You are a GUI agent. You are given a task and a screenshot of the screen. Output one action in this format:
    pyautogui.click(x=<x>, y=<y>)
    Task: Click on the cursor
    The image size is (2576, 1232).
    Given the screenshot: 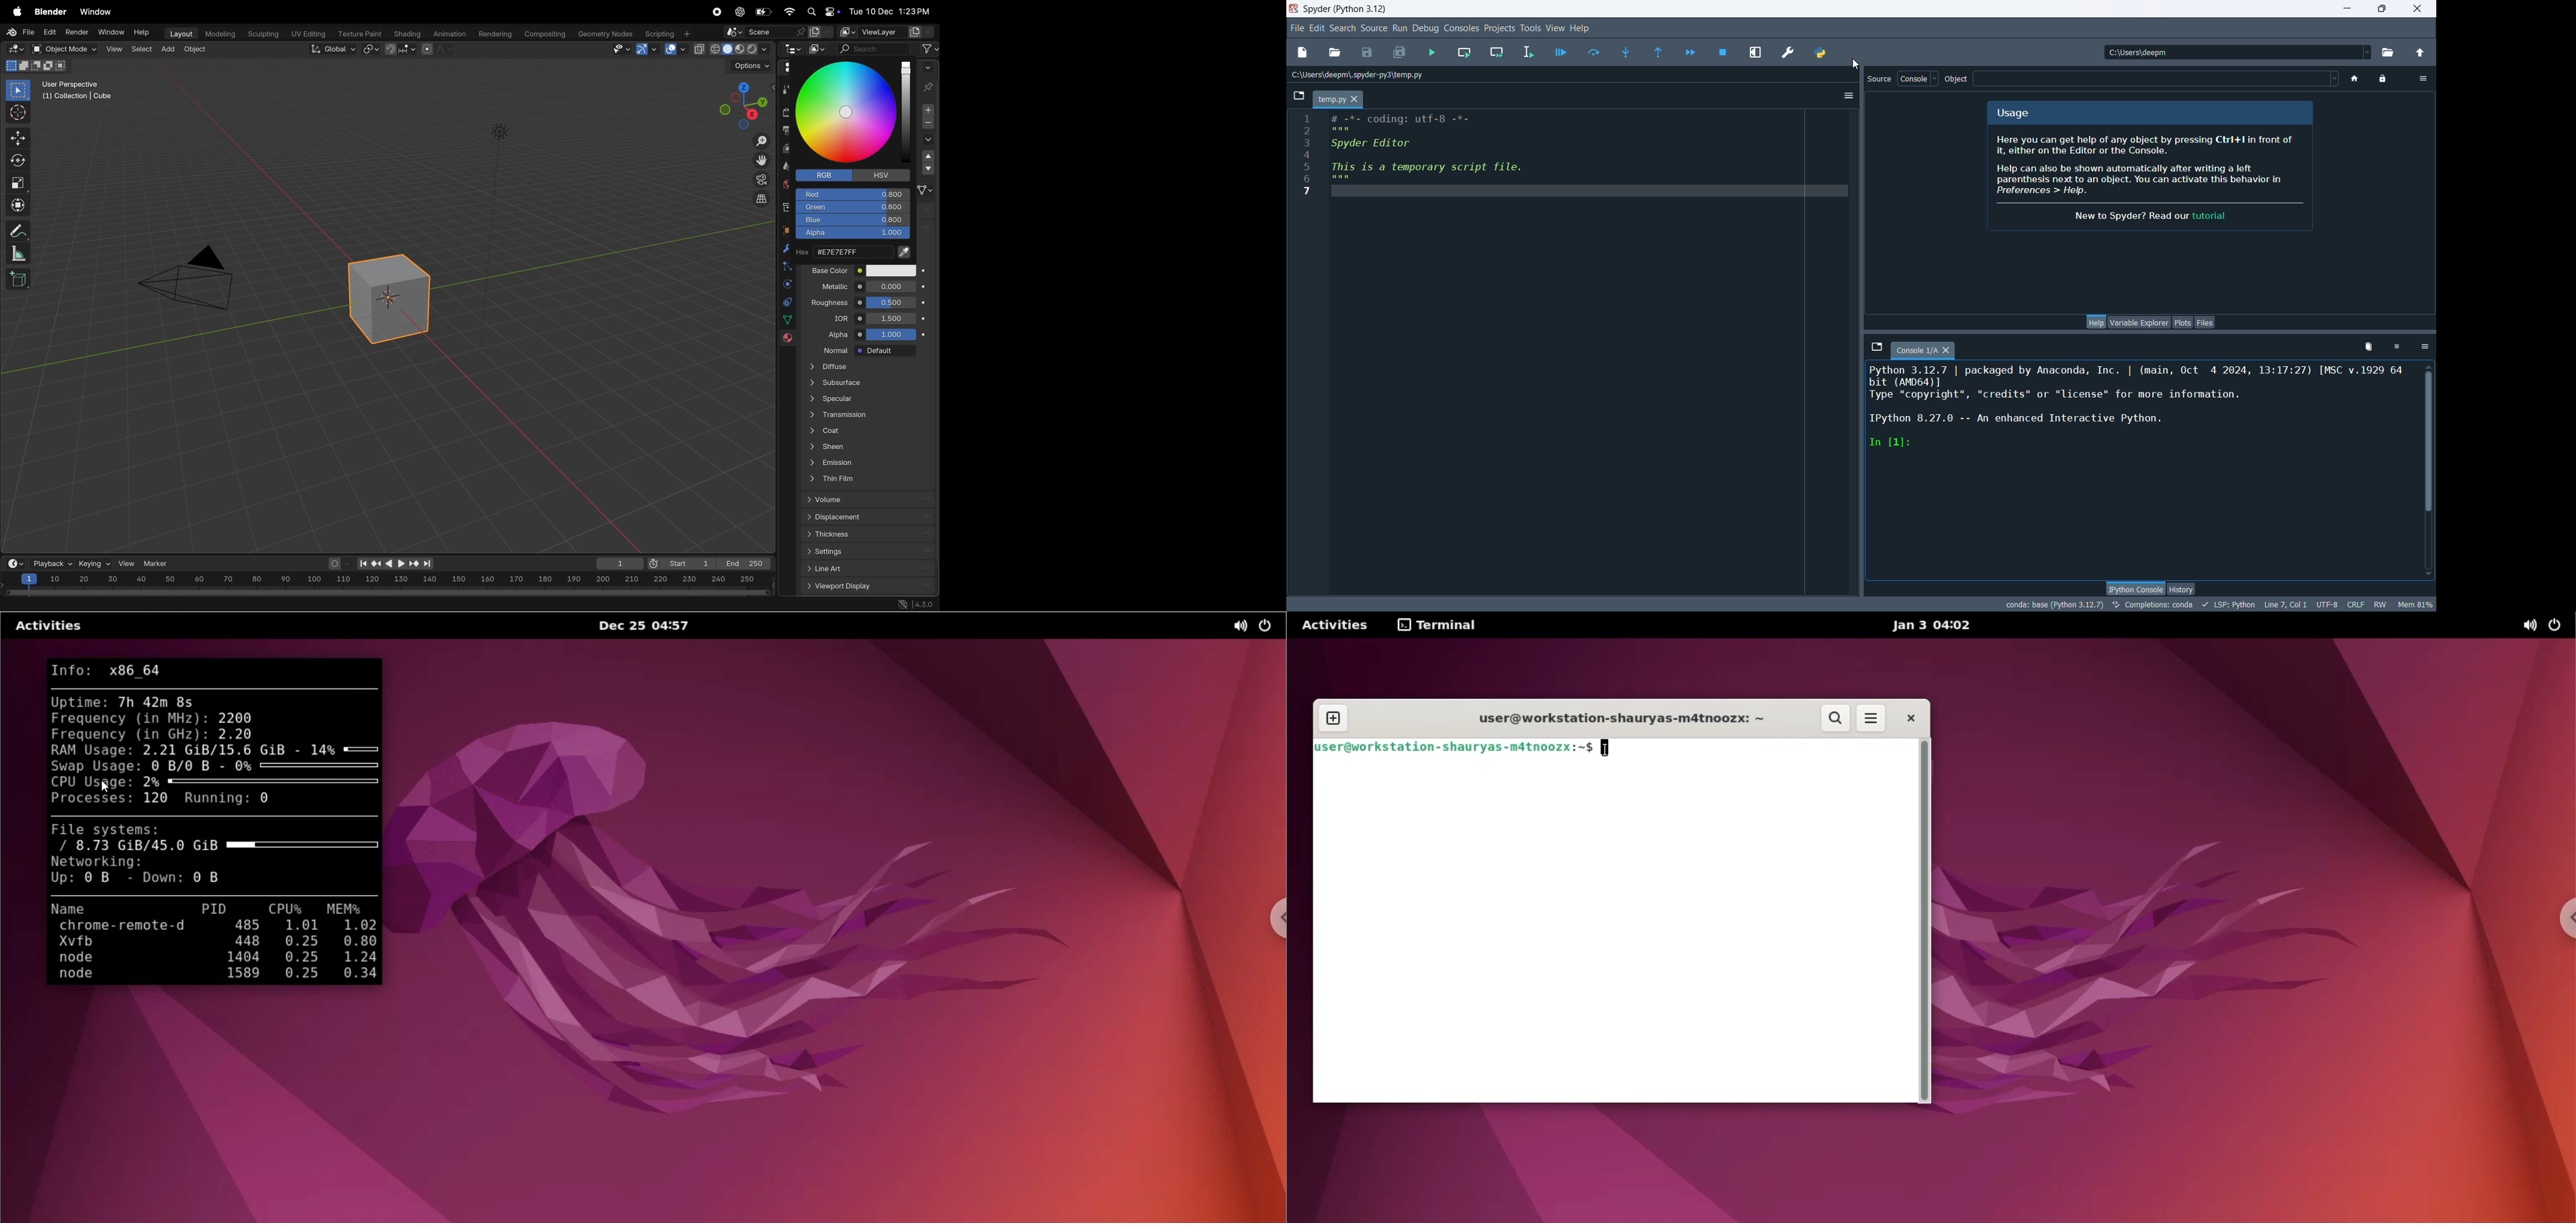 What is the action you would take?
    pyautogui.click(x=17, y=114)
    